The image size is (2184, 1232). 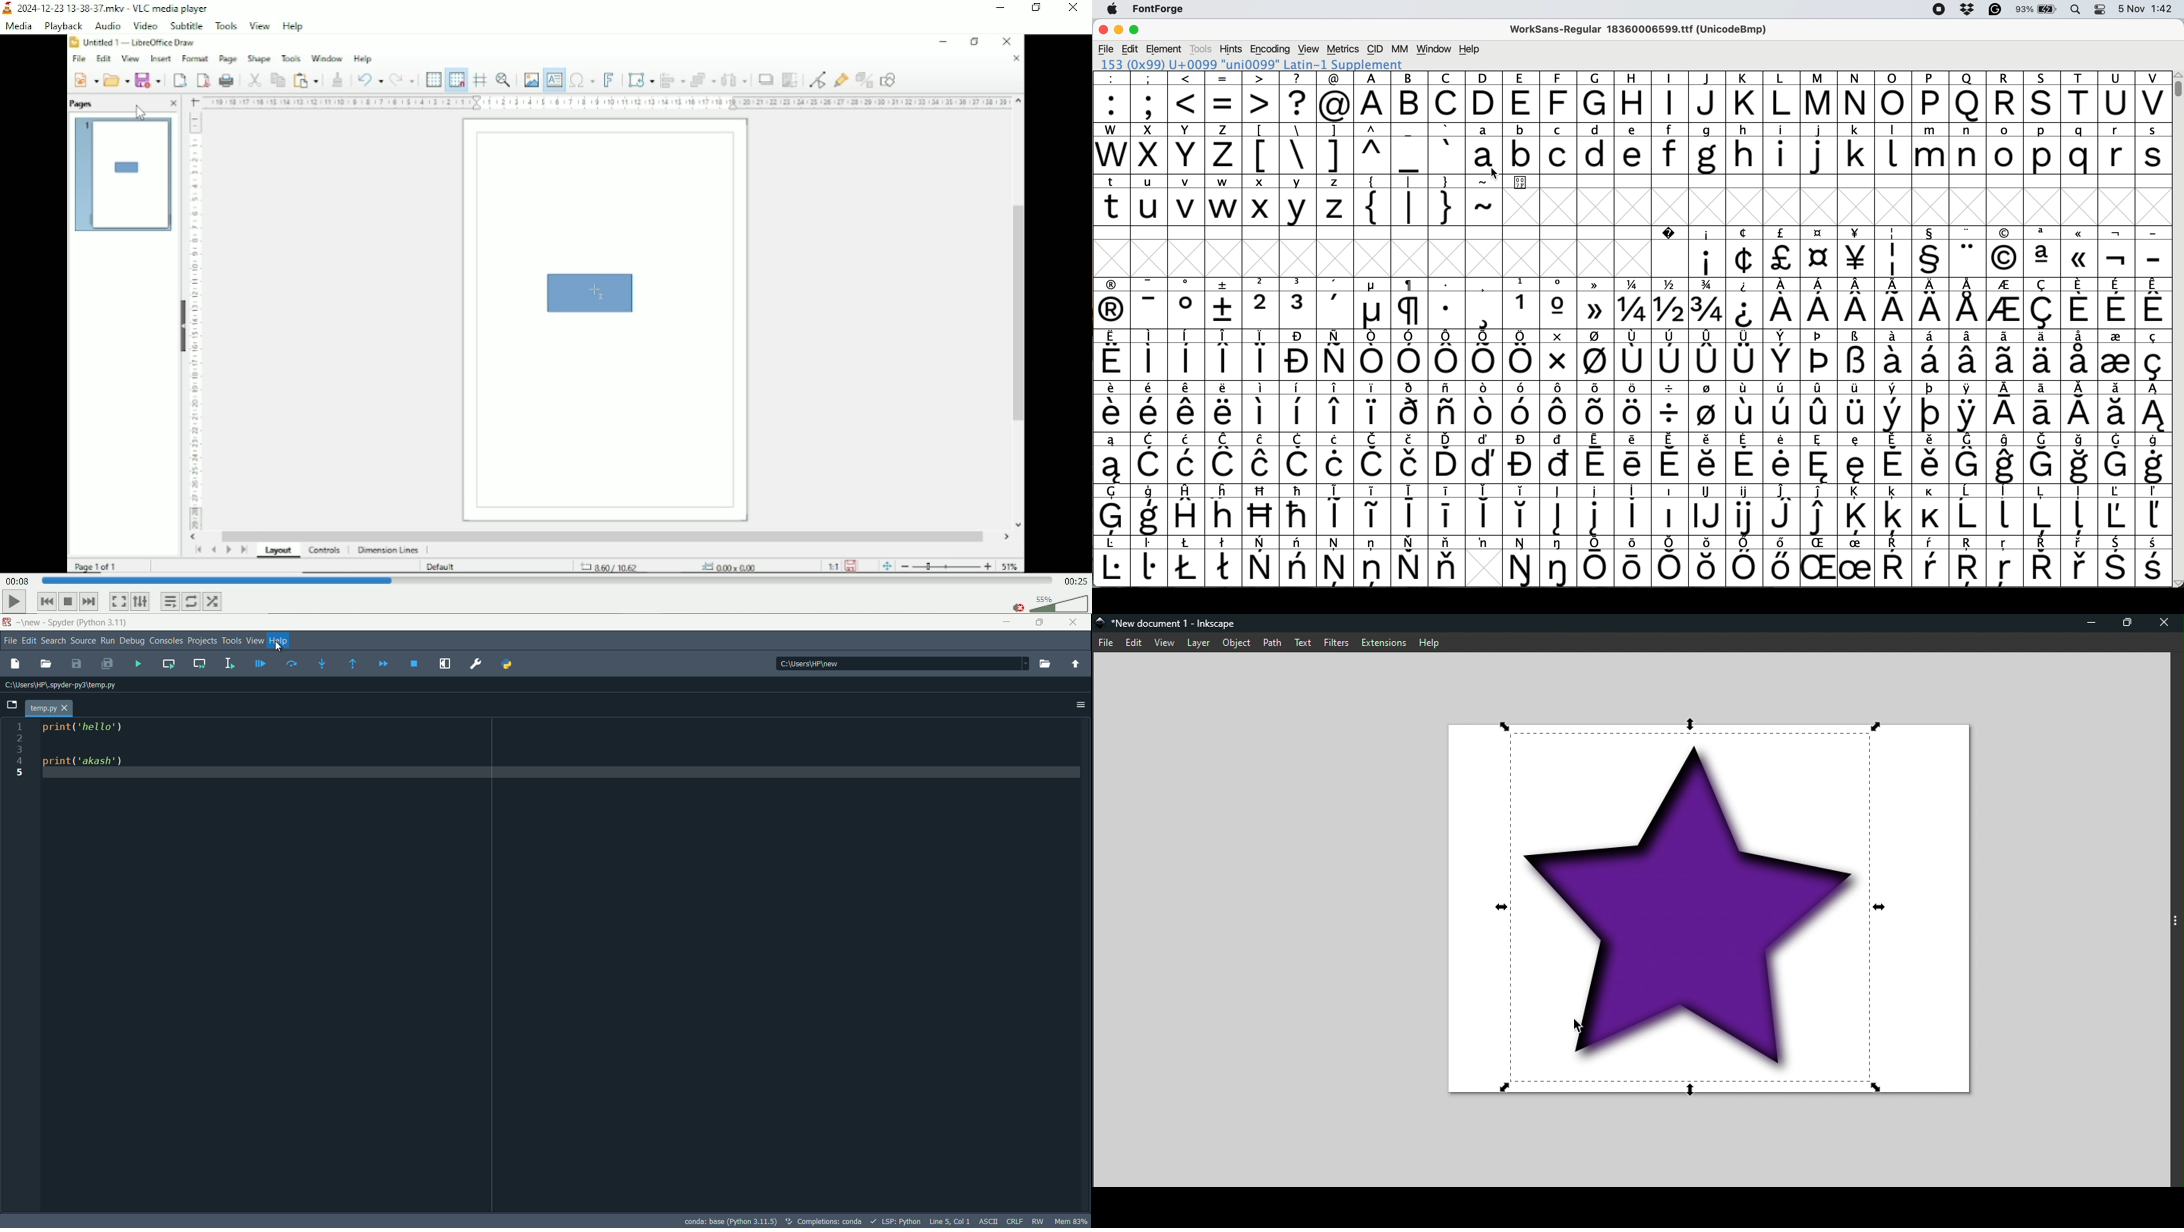 I want to click on encoding, so click(x=1271, y=49).